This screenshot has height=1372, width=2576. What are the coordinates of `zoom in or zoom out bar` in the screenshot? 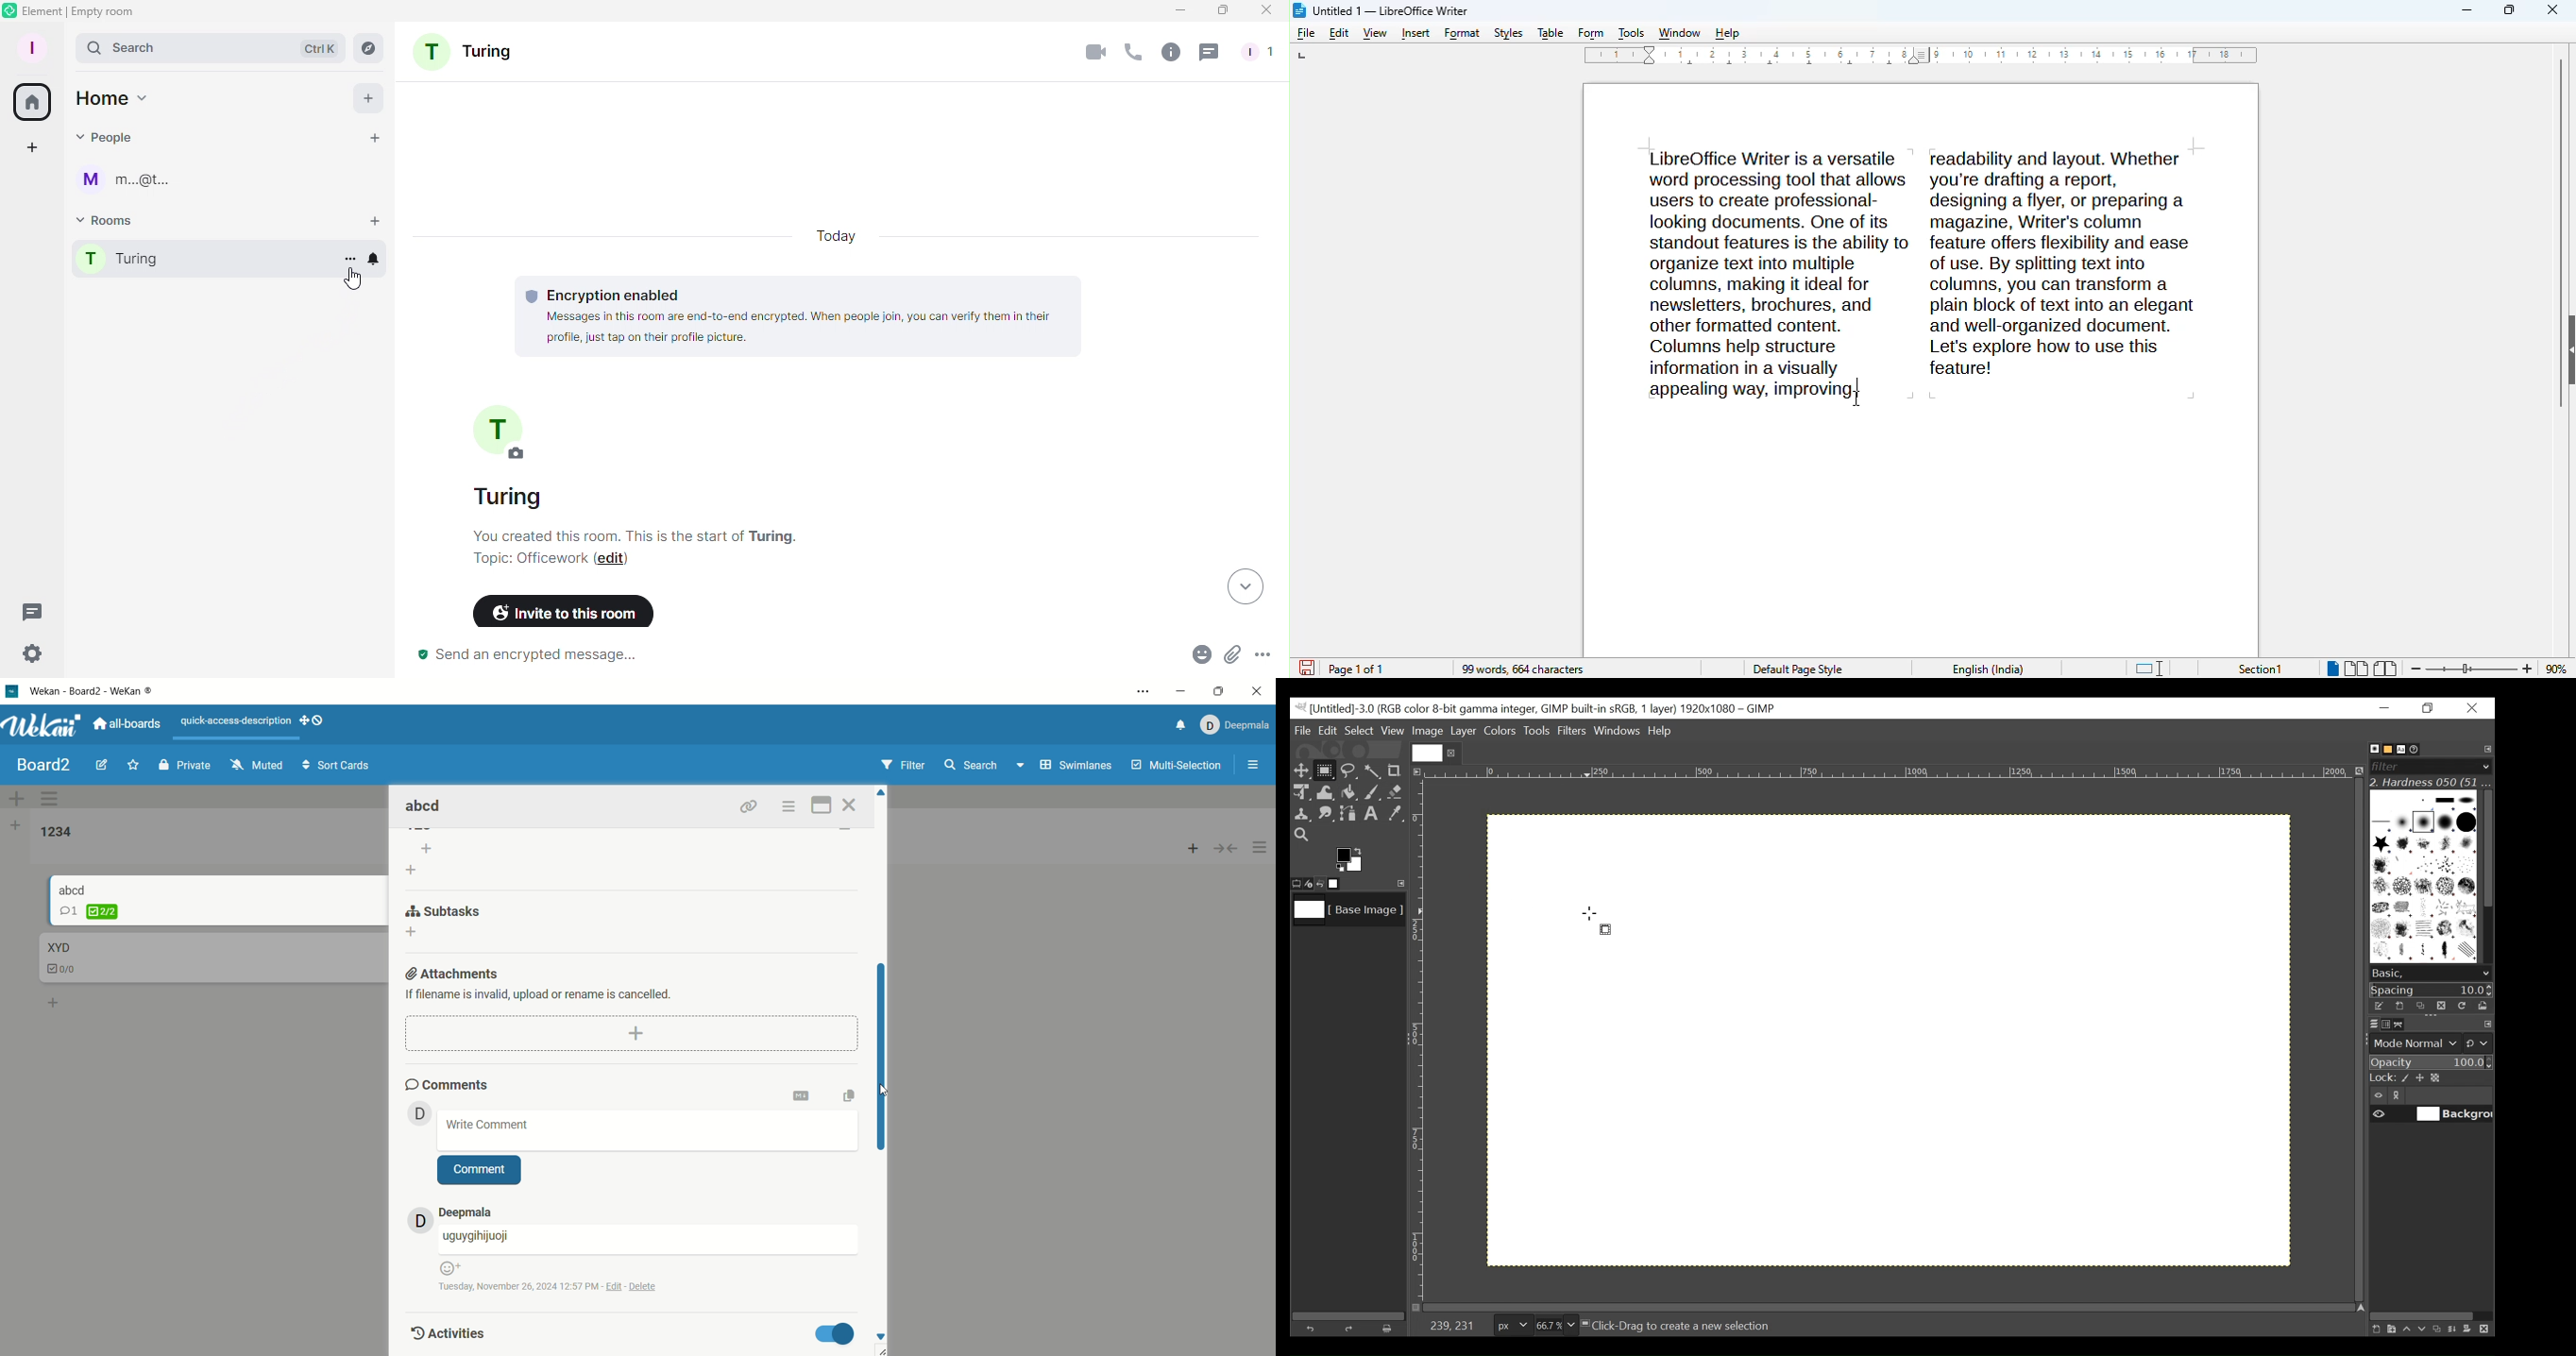 It's located at (2472, 669).